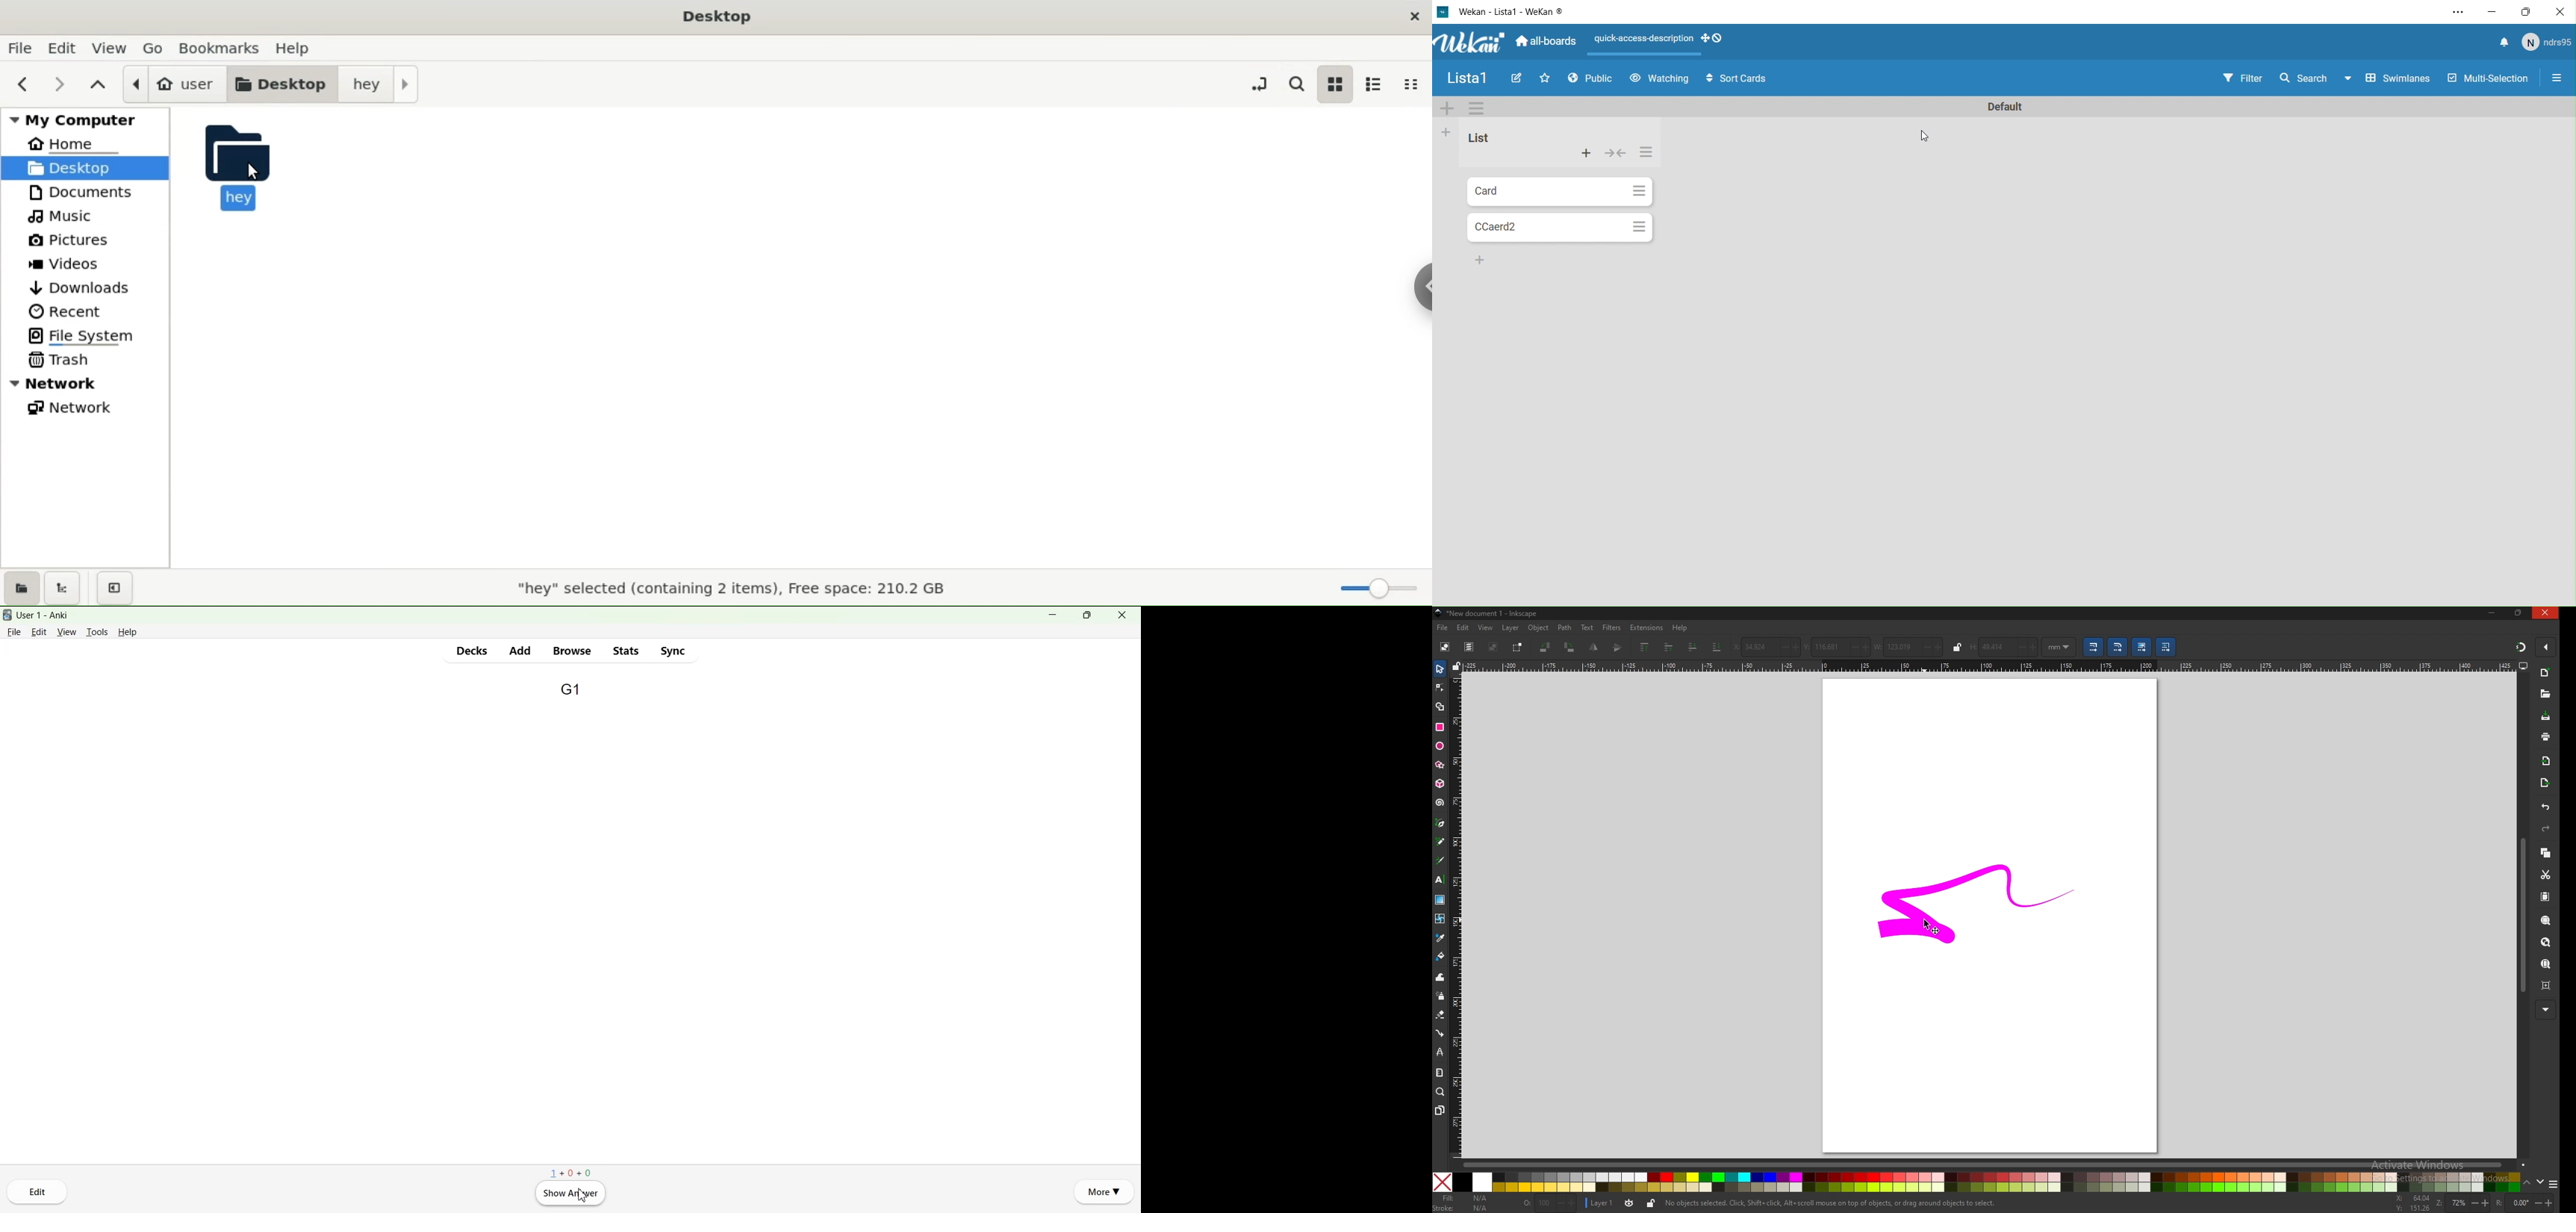 The width and height of the screenshot is (2576, 1232). I want to click on search , so click(1301, 84).